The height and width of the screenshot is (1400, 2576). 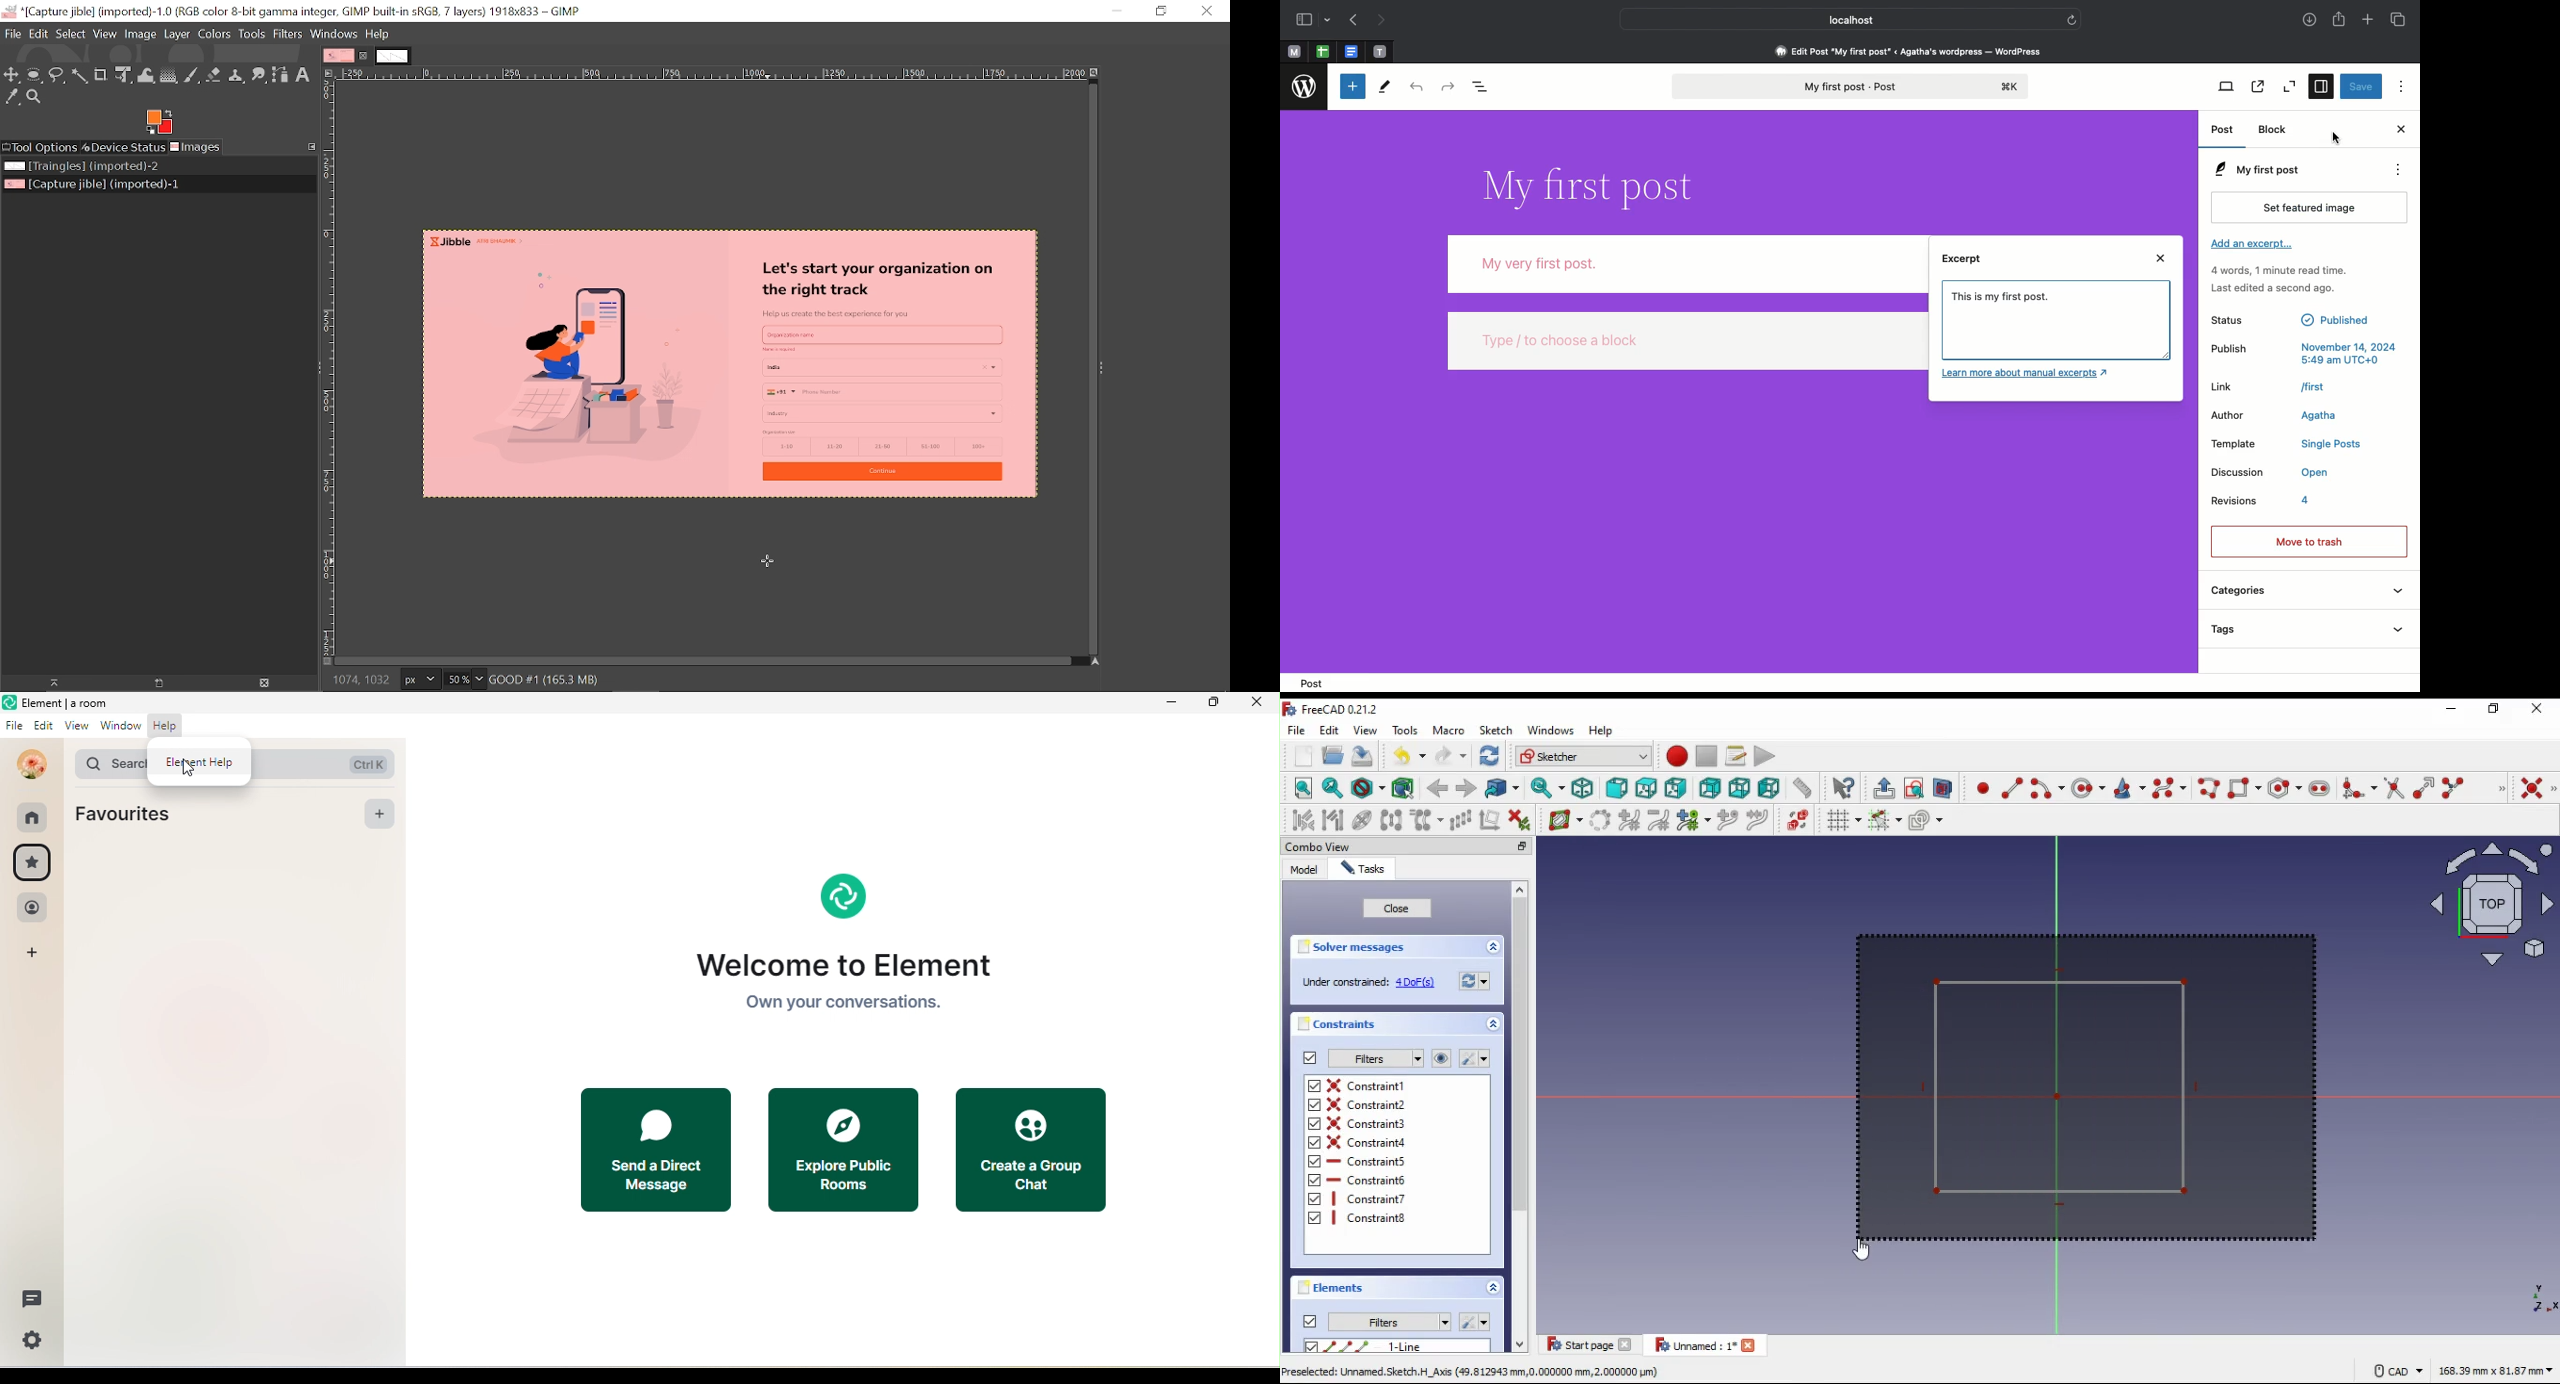 I want to click on tools, so click(x=1405, y=730).